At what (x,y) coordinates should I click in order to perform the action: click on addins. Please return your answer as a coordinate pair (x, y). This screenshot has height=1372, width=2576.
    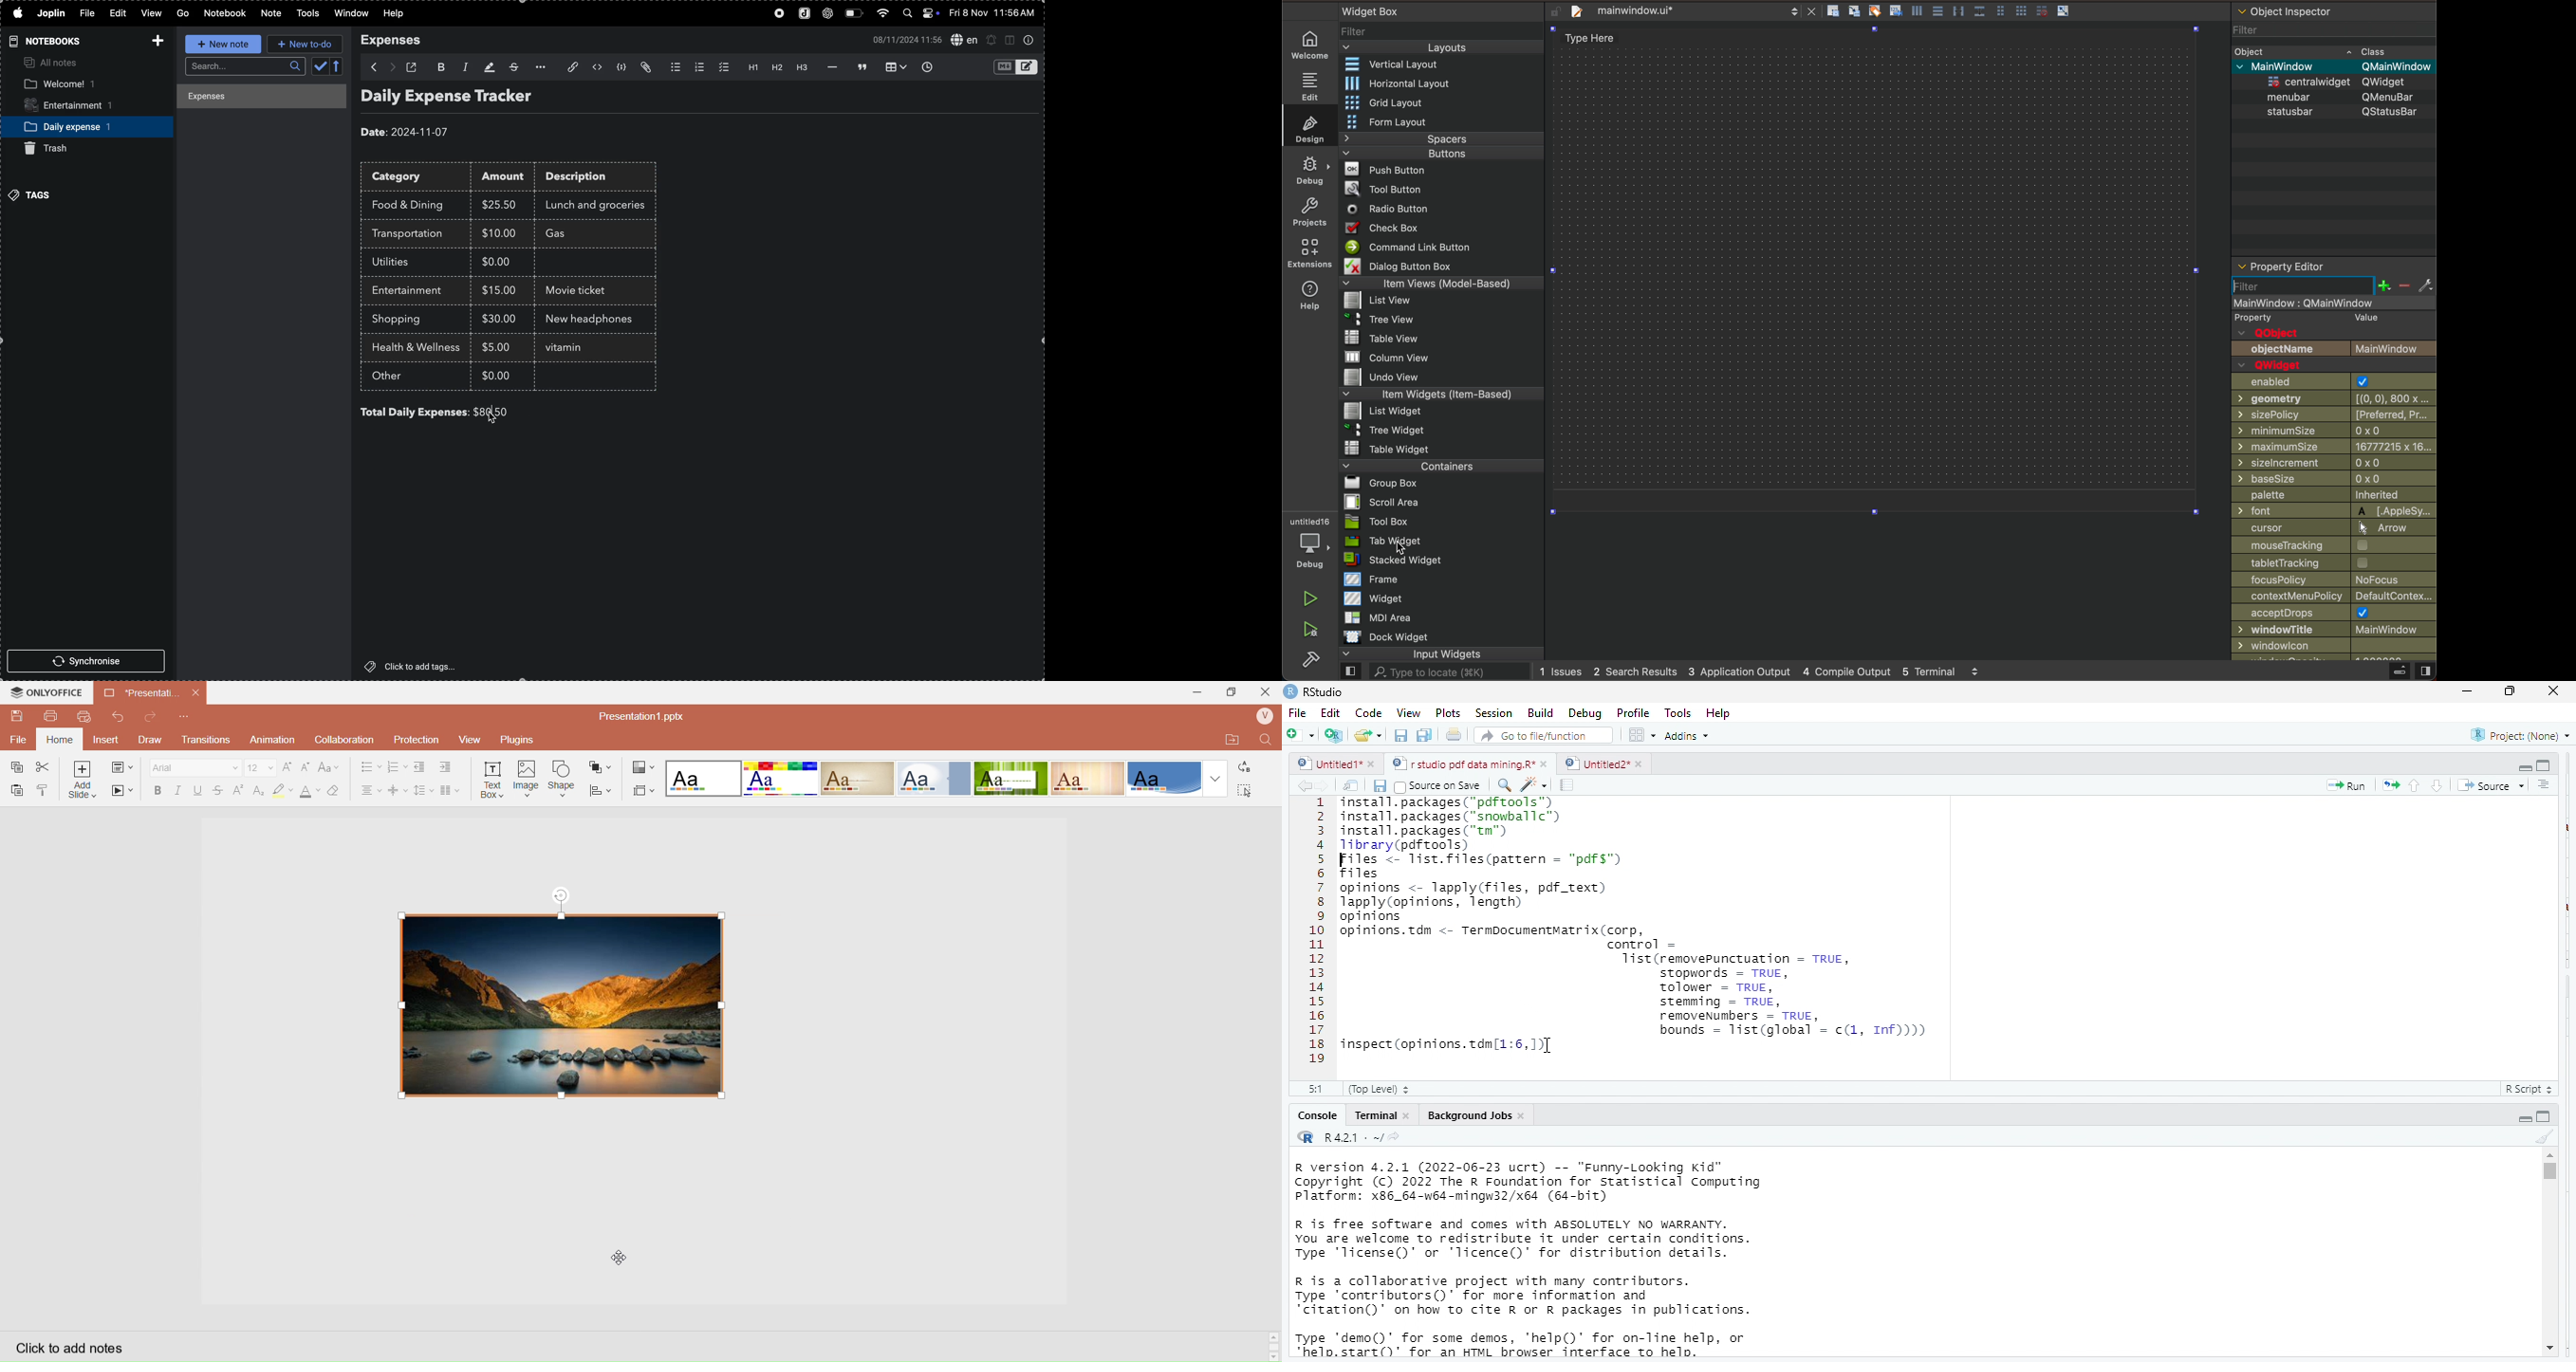
    Looking at the image, I should click on (1692, 735).